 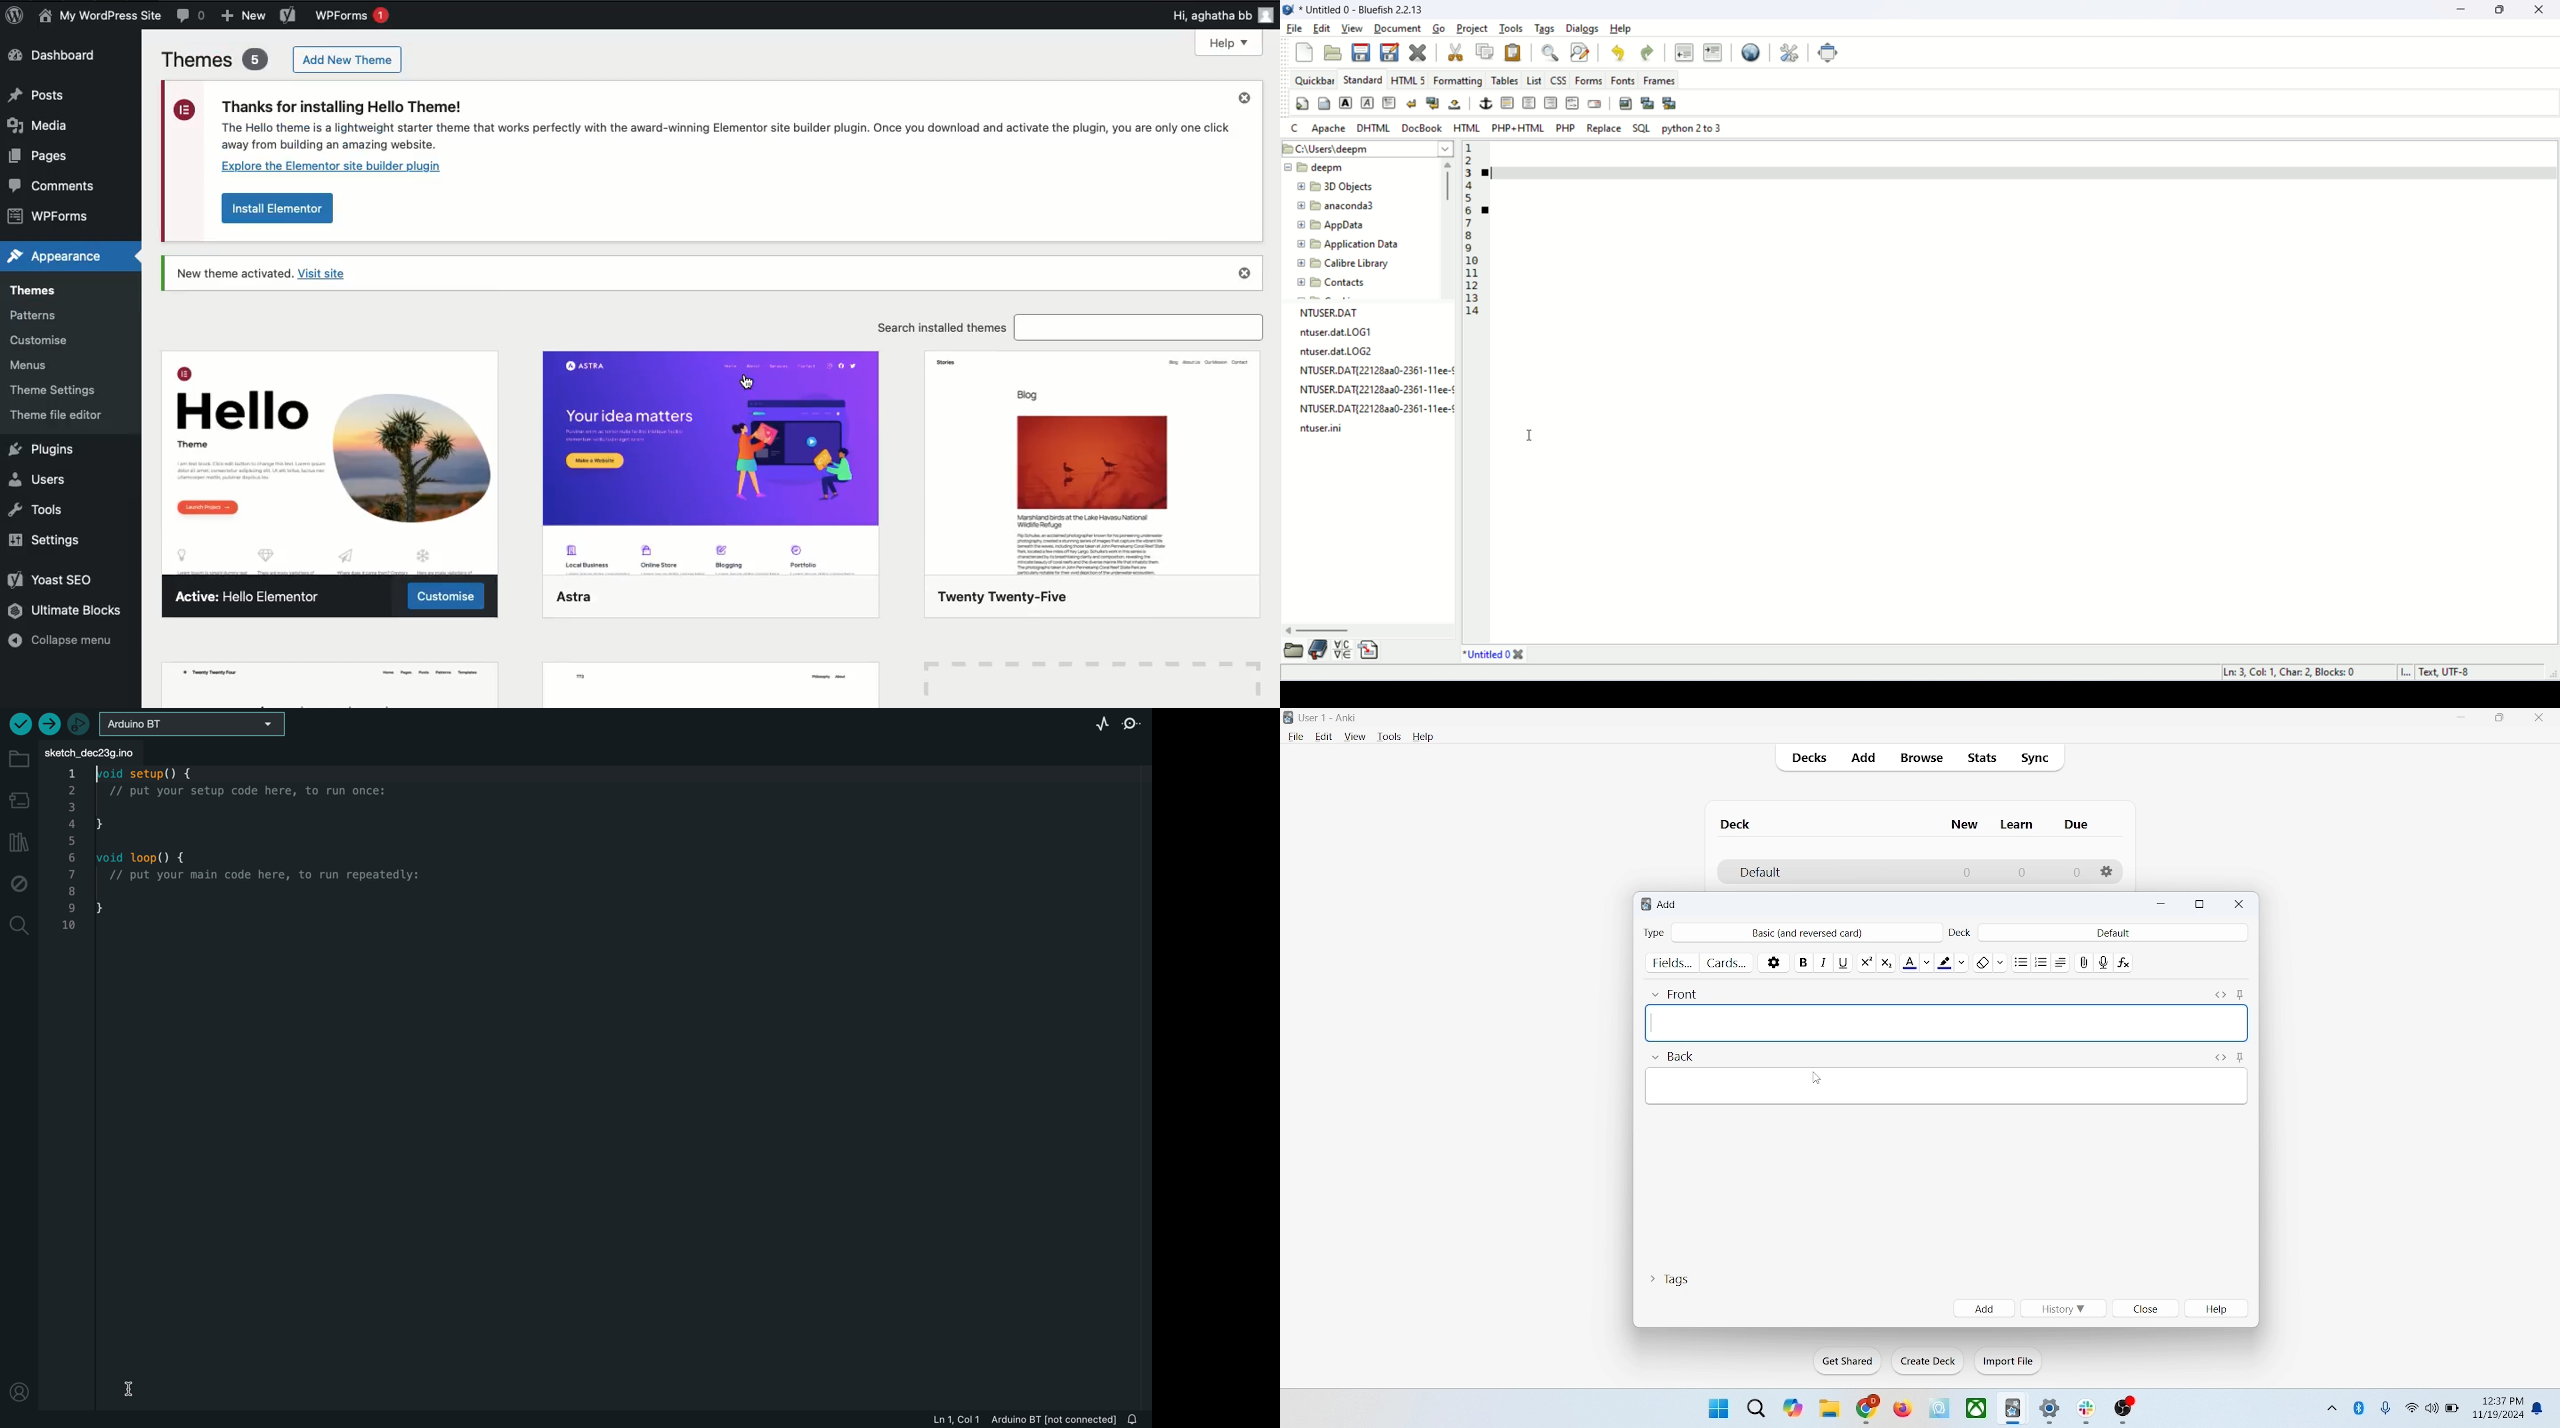 I want to click on fullscreen, so click(x=1826, y=52).